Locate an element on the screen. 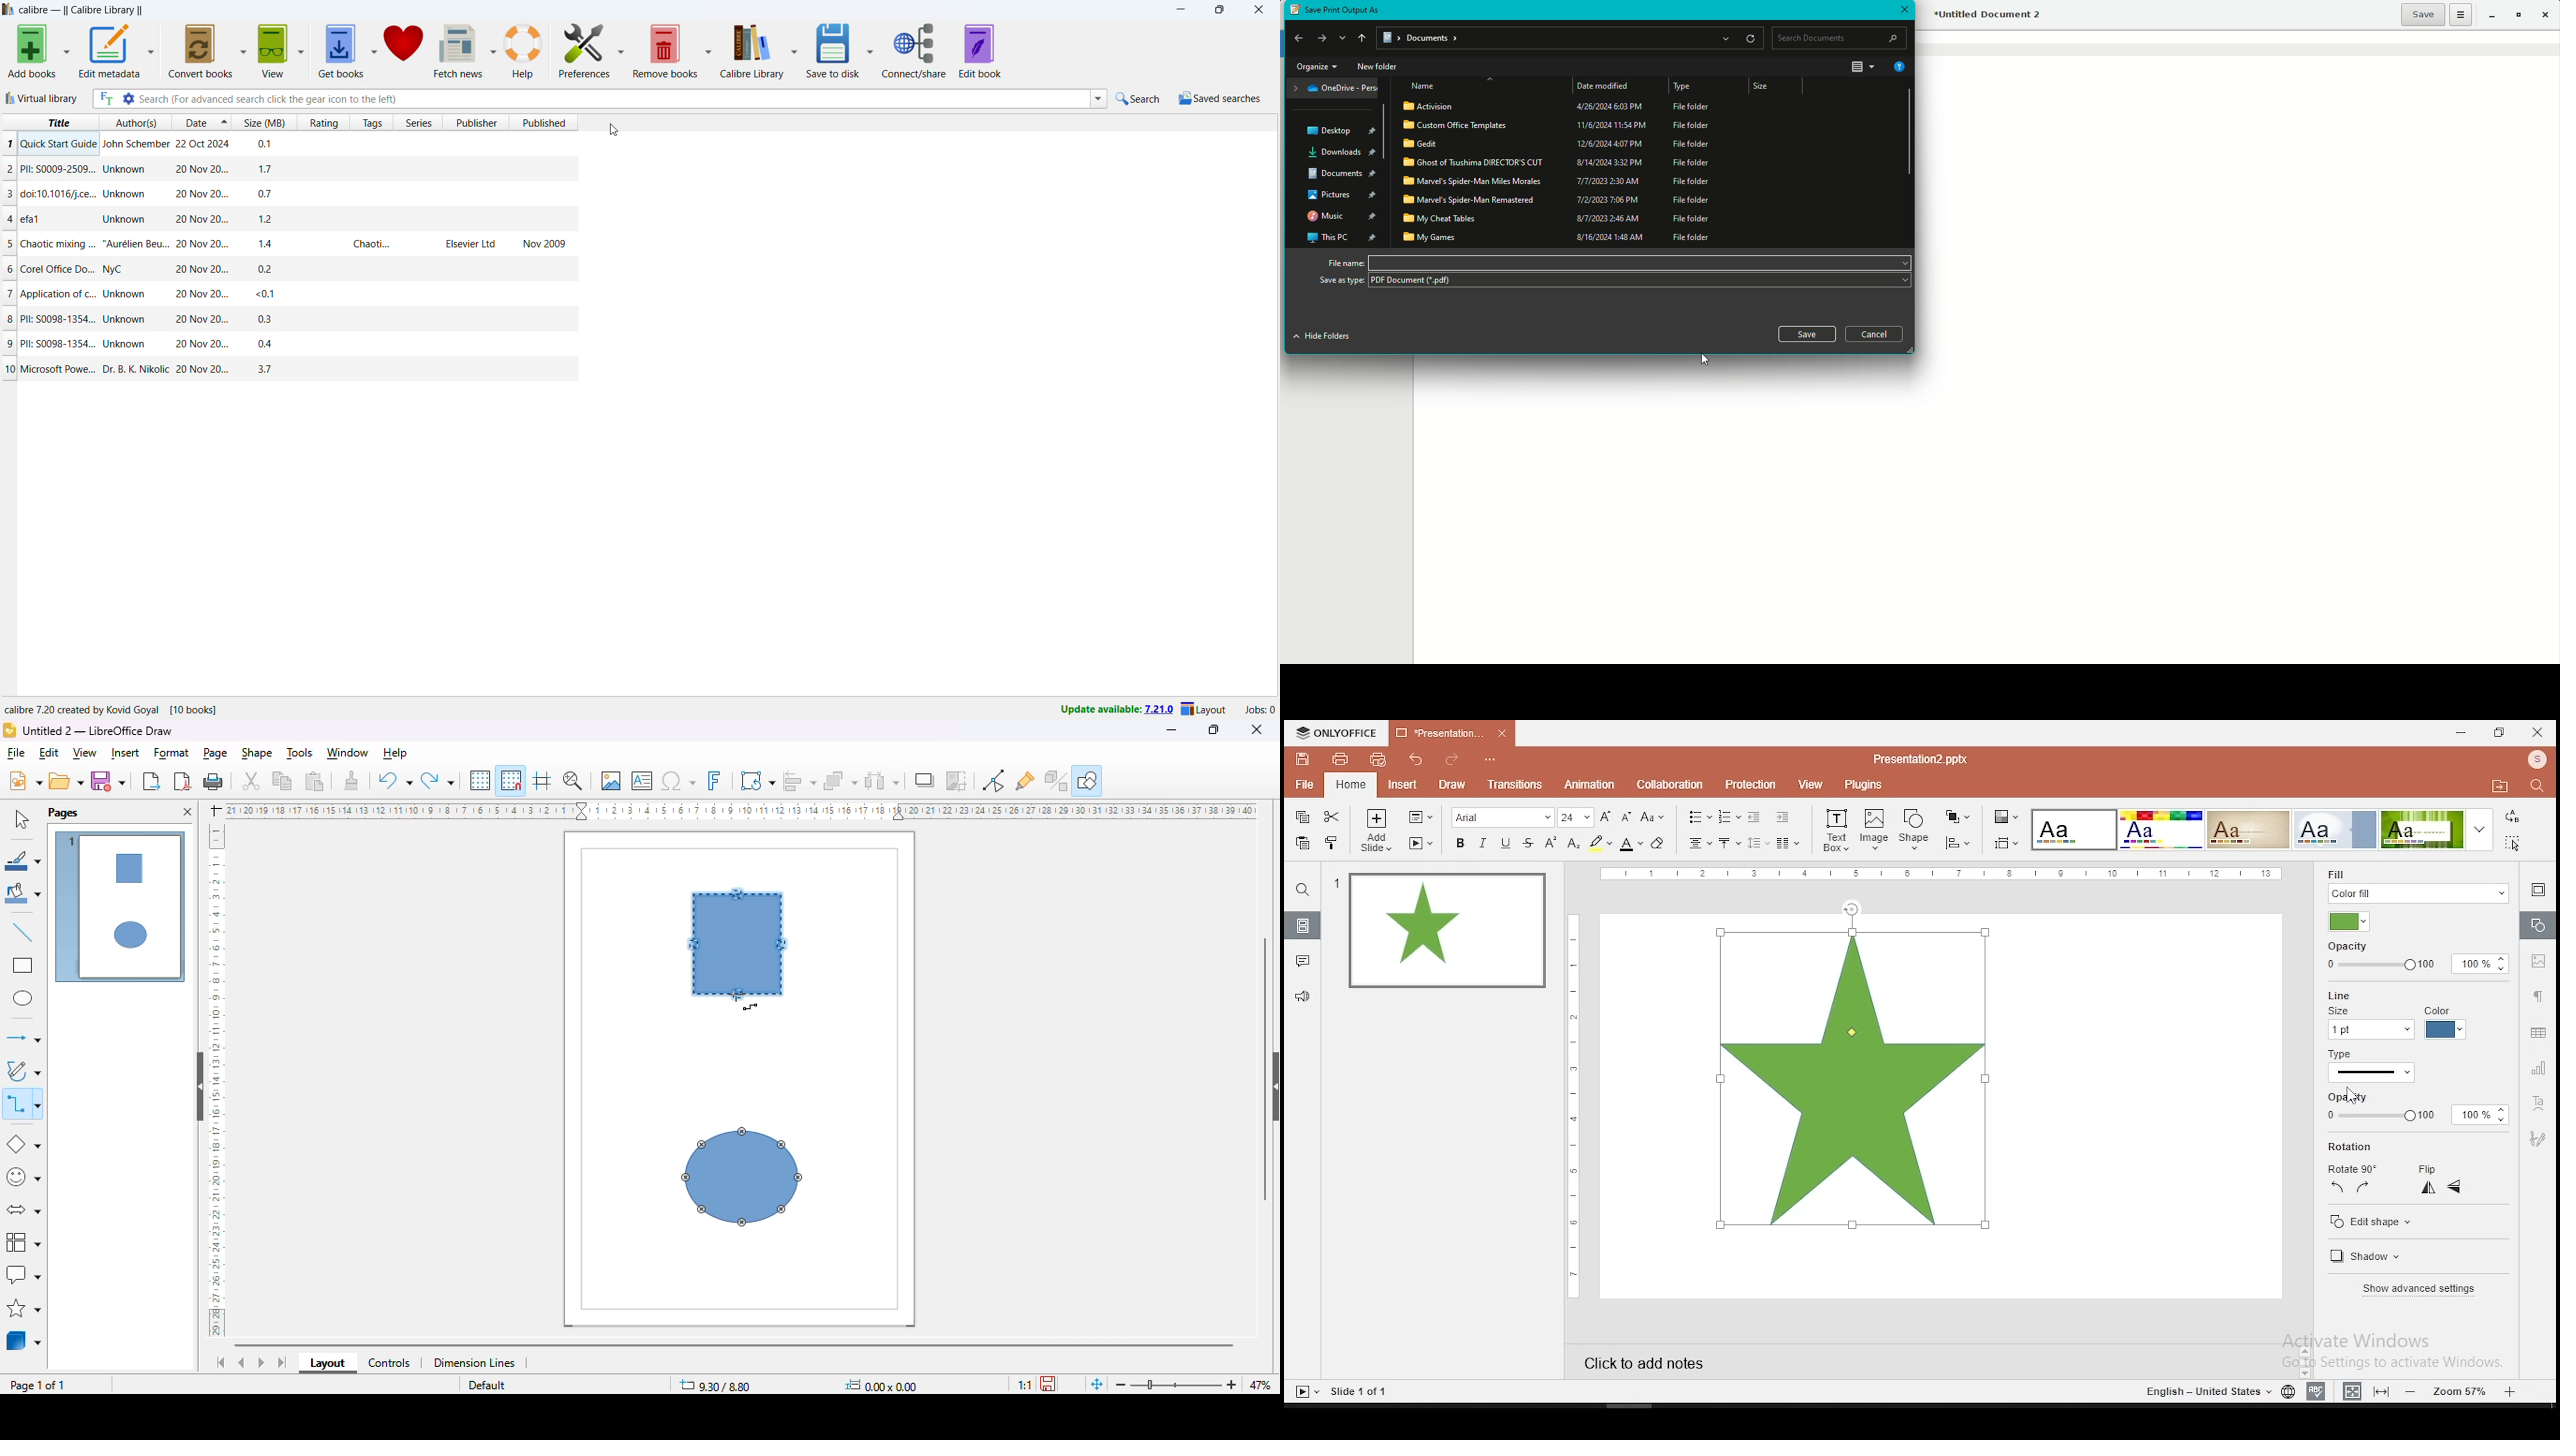 Image resolution: width=2576 pixels, height=1456 pixels. vertical scale is located at coordinates (1577, 1103).